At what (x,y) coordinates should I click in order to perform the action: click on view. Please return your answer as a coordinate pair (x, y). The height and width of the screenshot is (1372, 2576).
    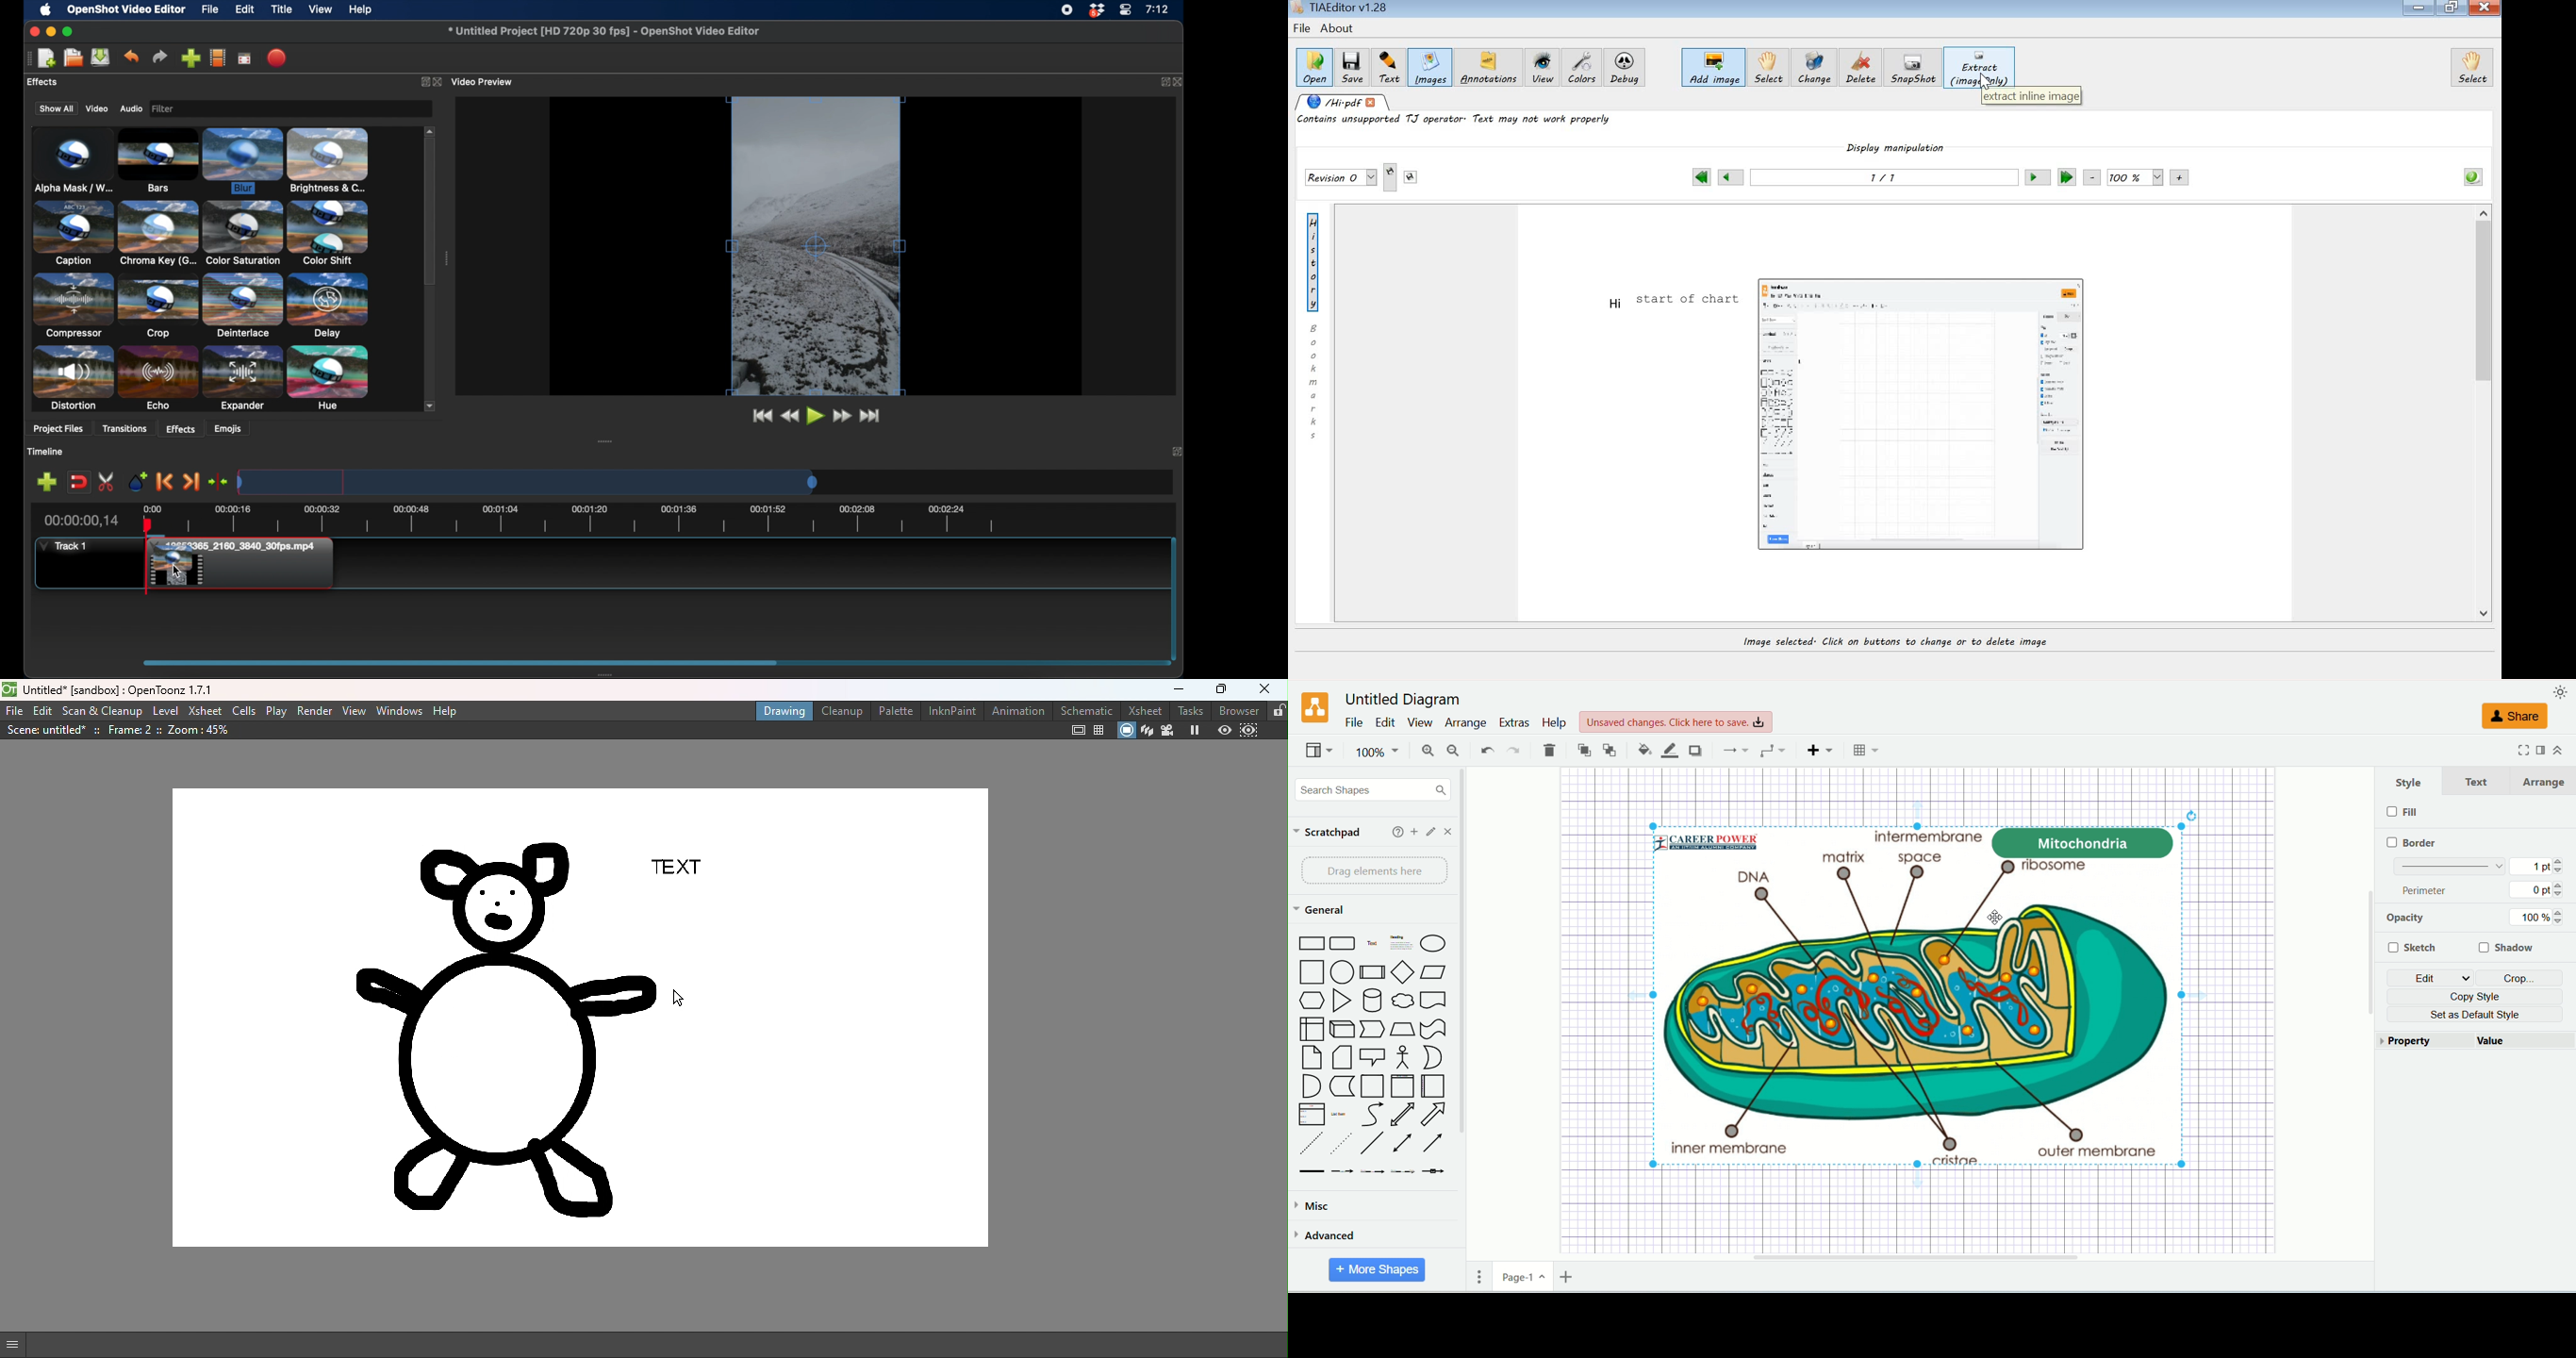
    Looking at the image, I should click on (1418, 721).